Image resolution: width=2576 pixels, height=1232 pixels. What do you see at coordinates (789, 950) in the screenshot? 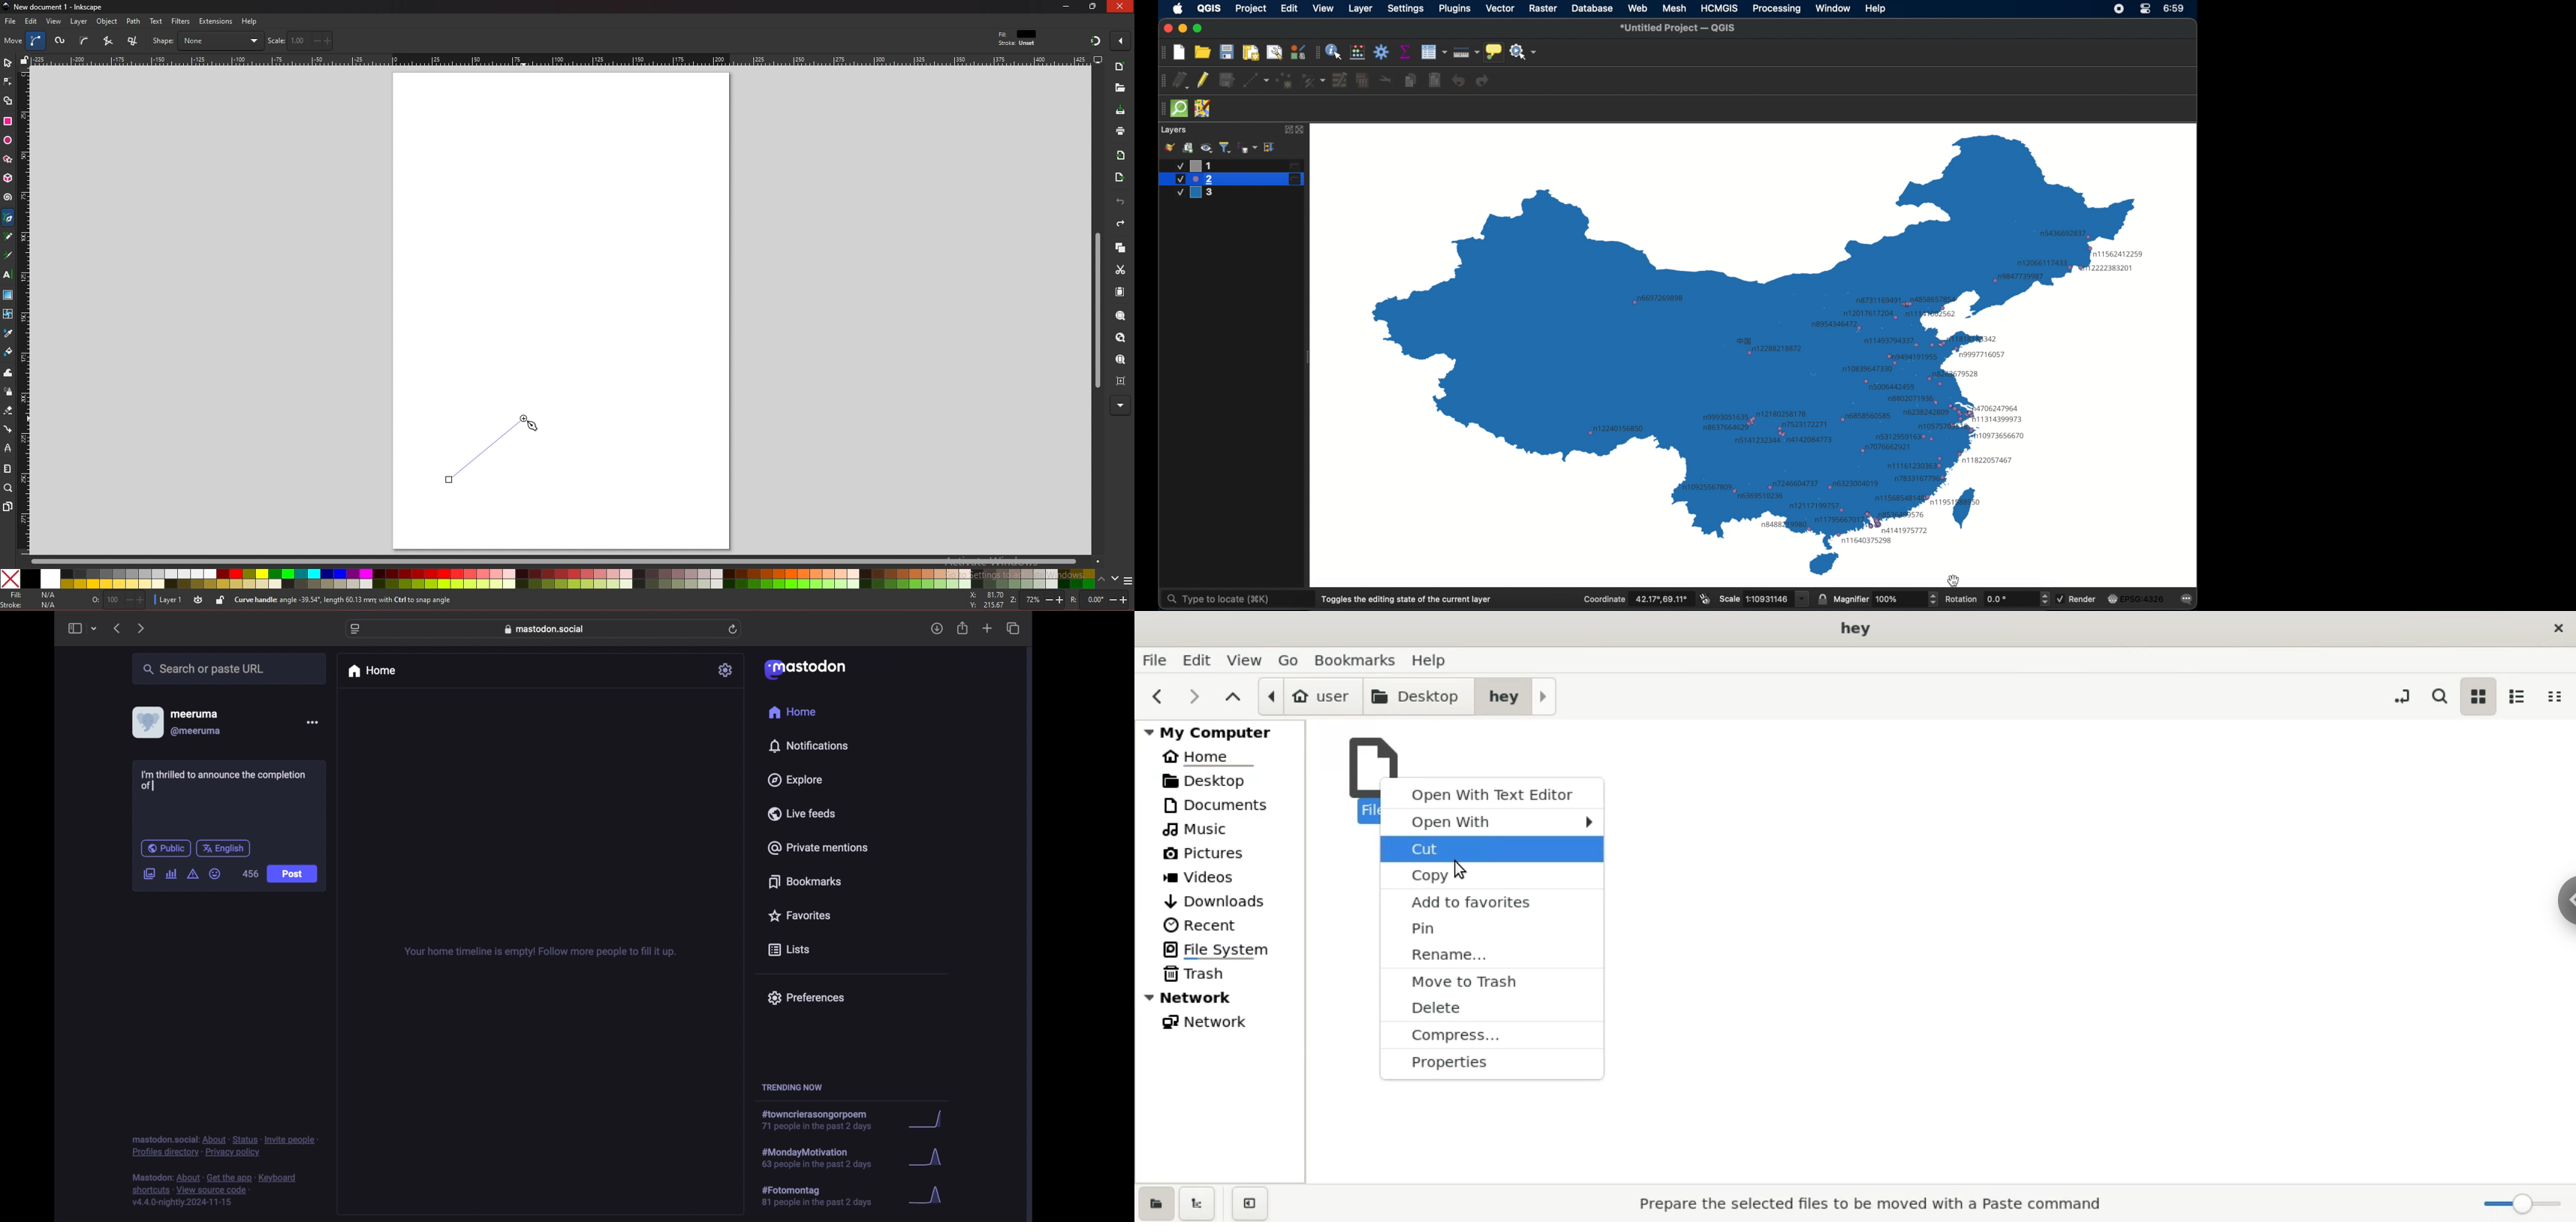
I see `lists` at bounding box center [789, 950].